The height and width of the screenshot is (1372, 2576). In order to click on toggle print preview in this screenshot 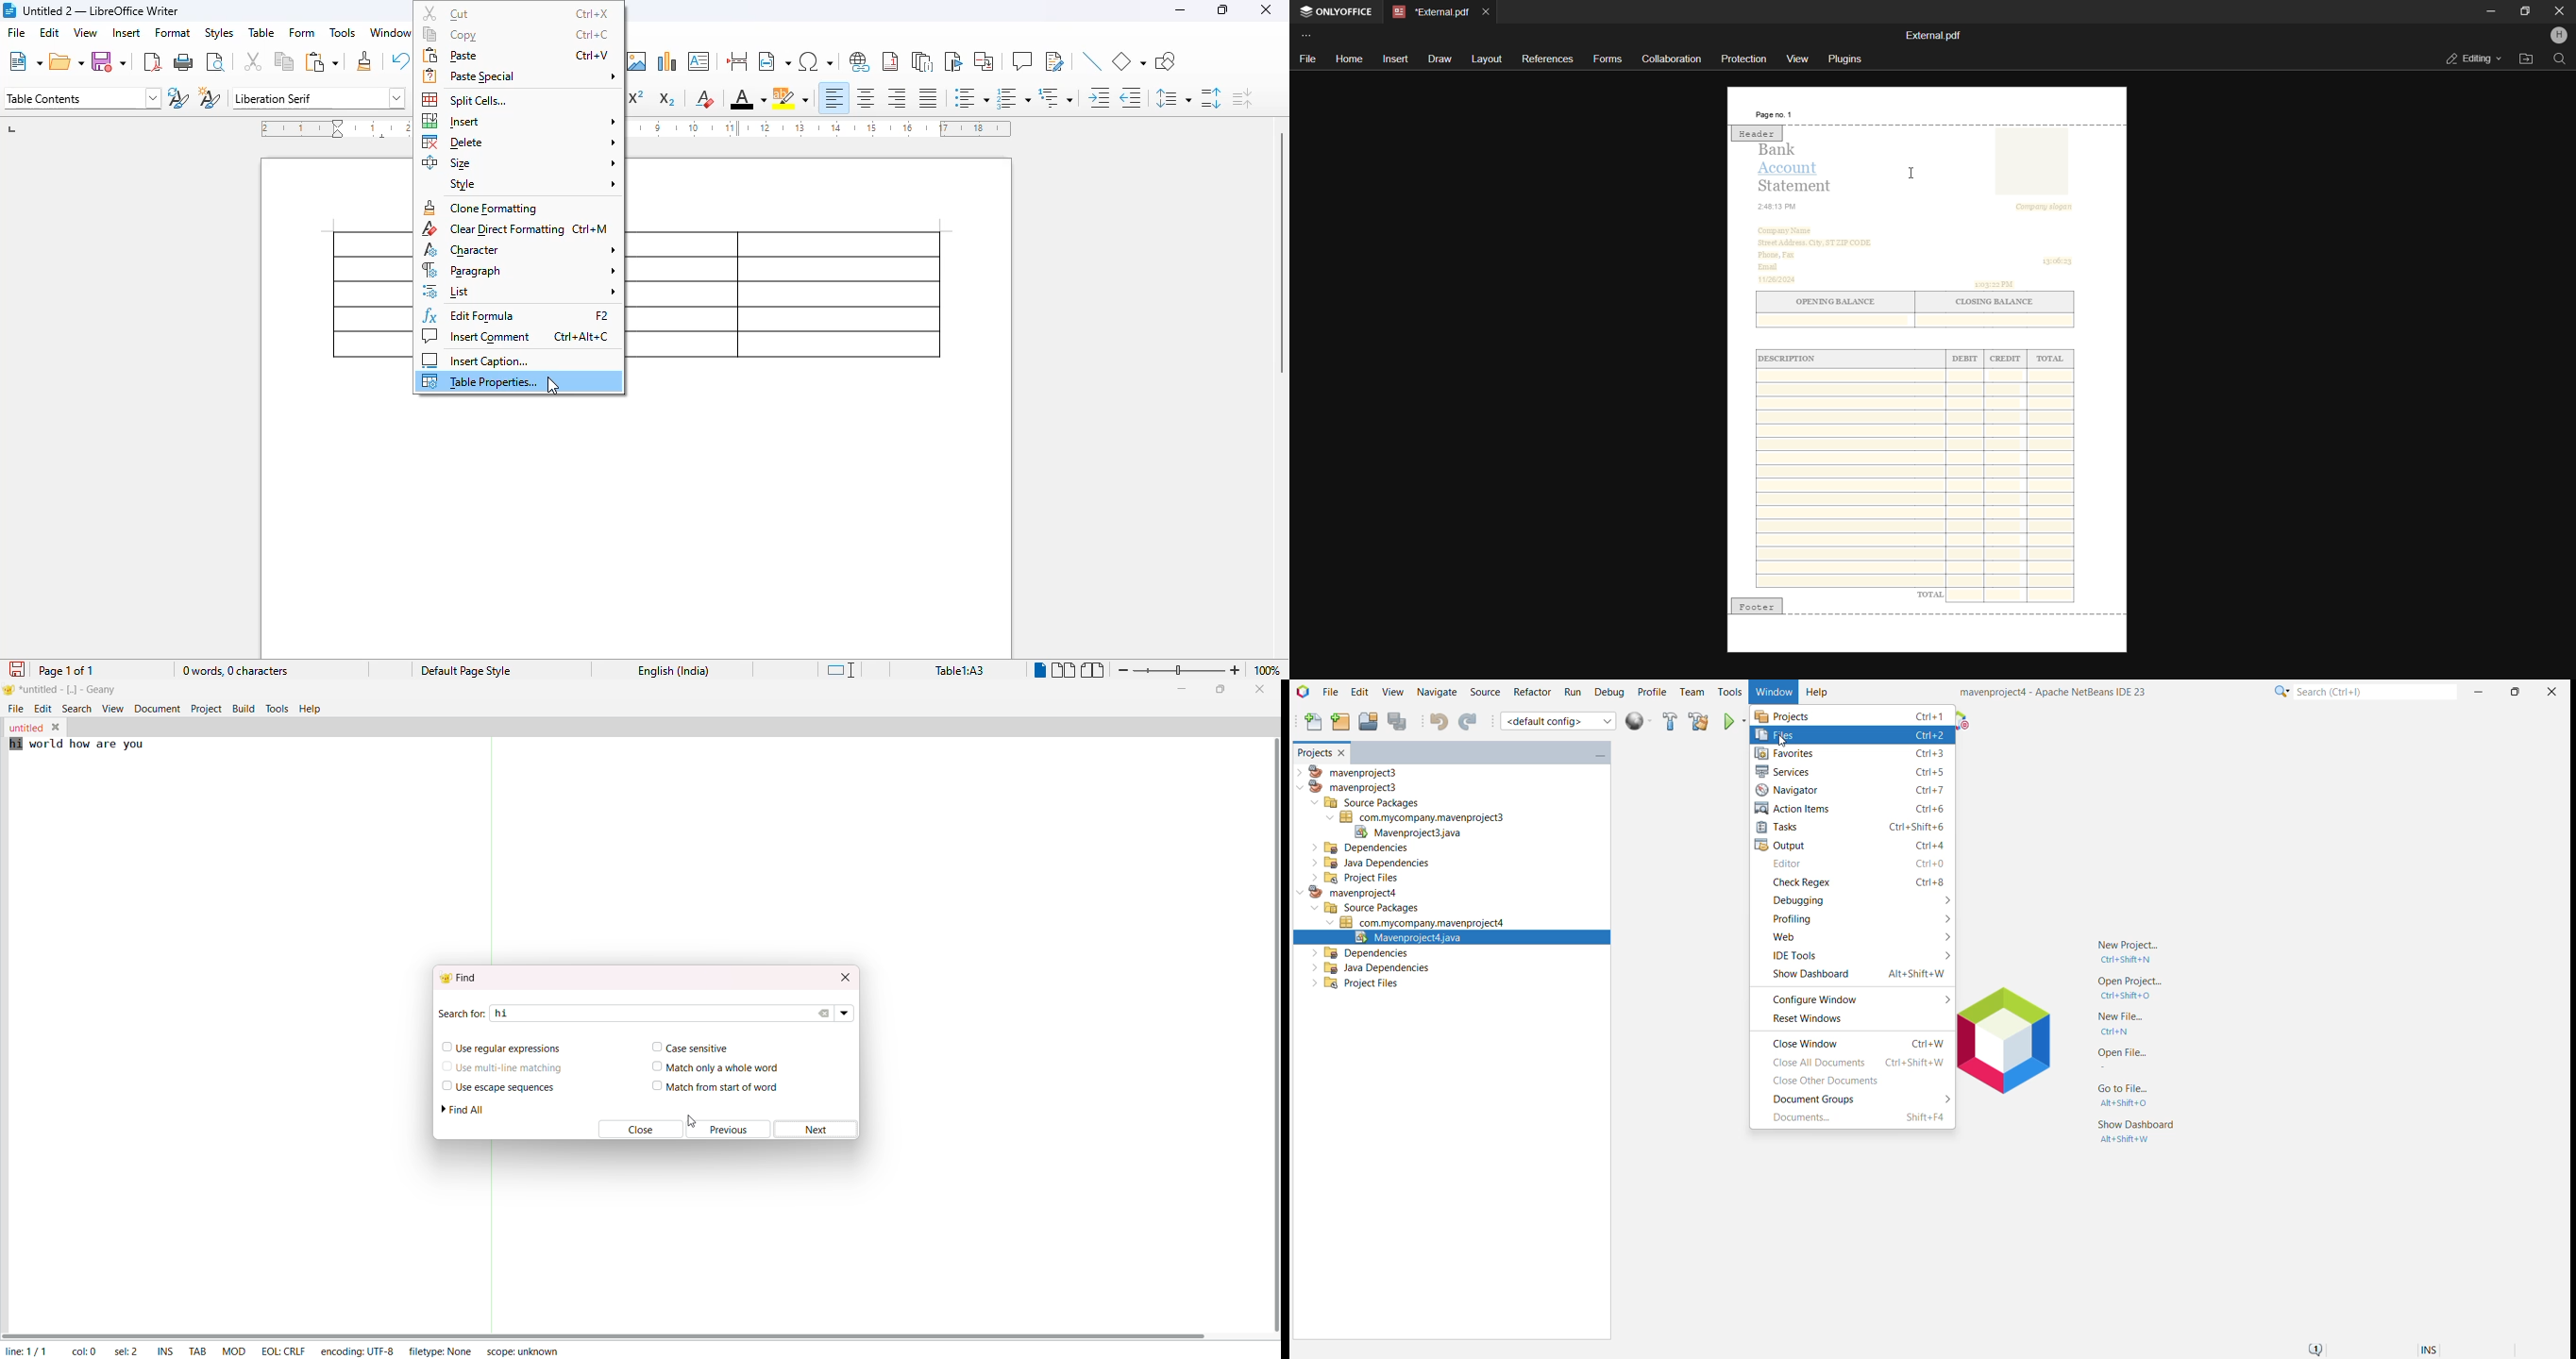, I will do `click(216, 61)`.